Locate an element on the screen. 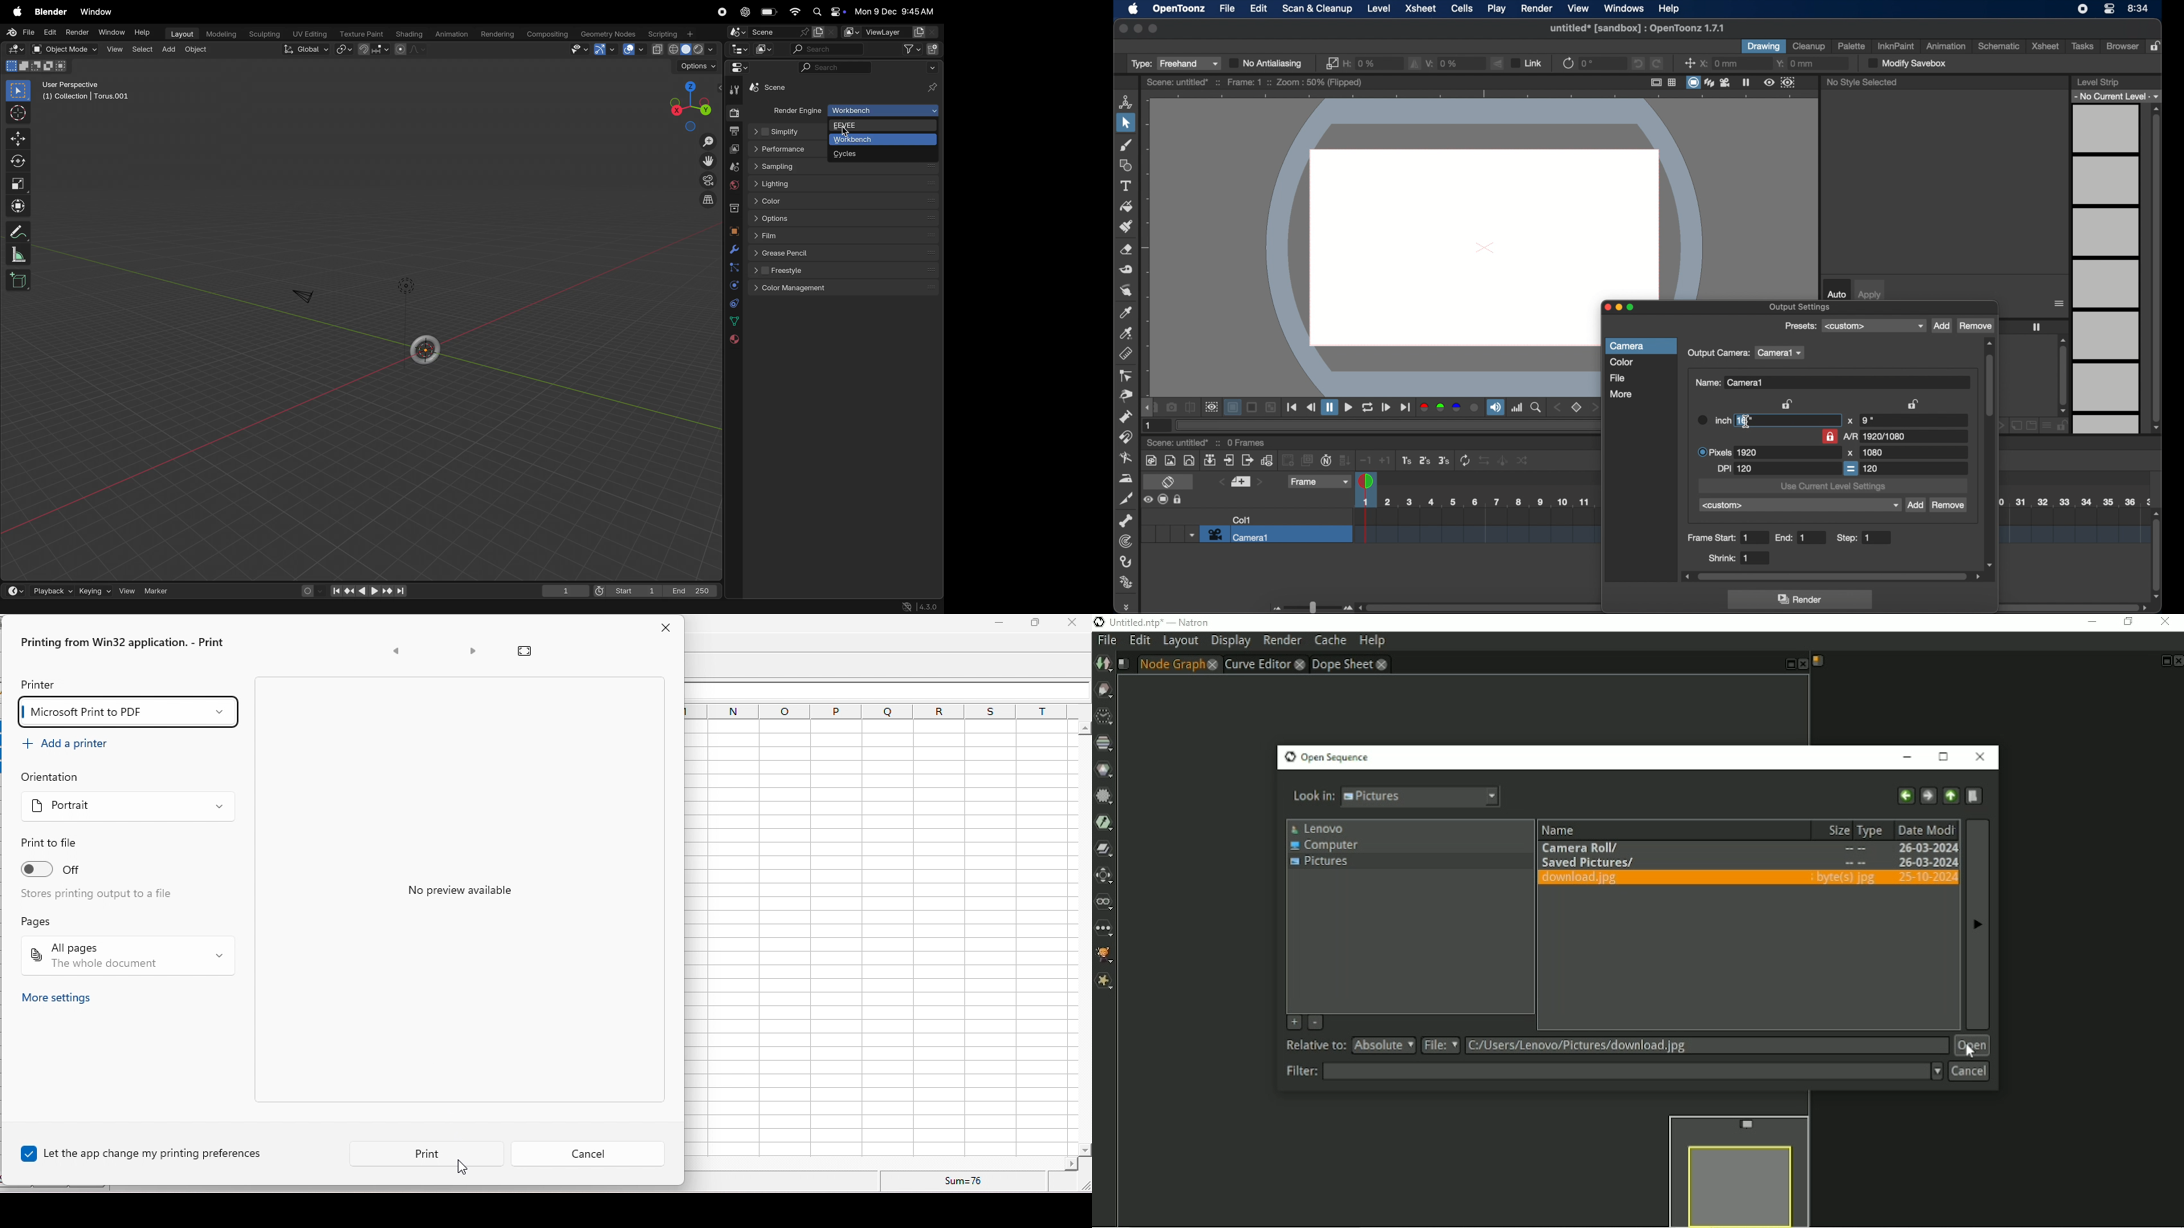  texture point is located at coordinates (360, 34).